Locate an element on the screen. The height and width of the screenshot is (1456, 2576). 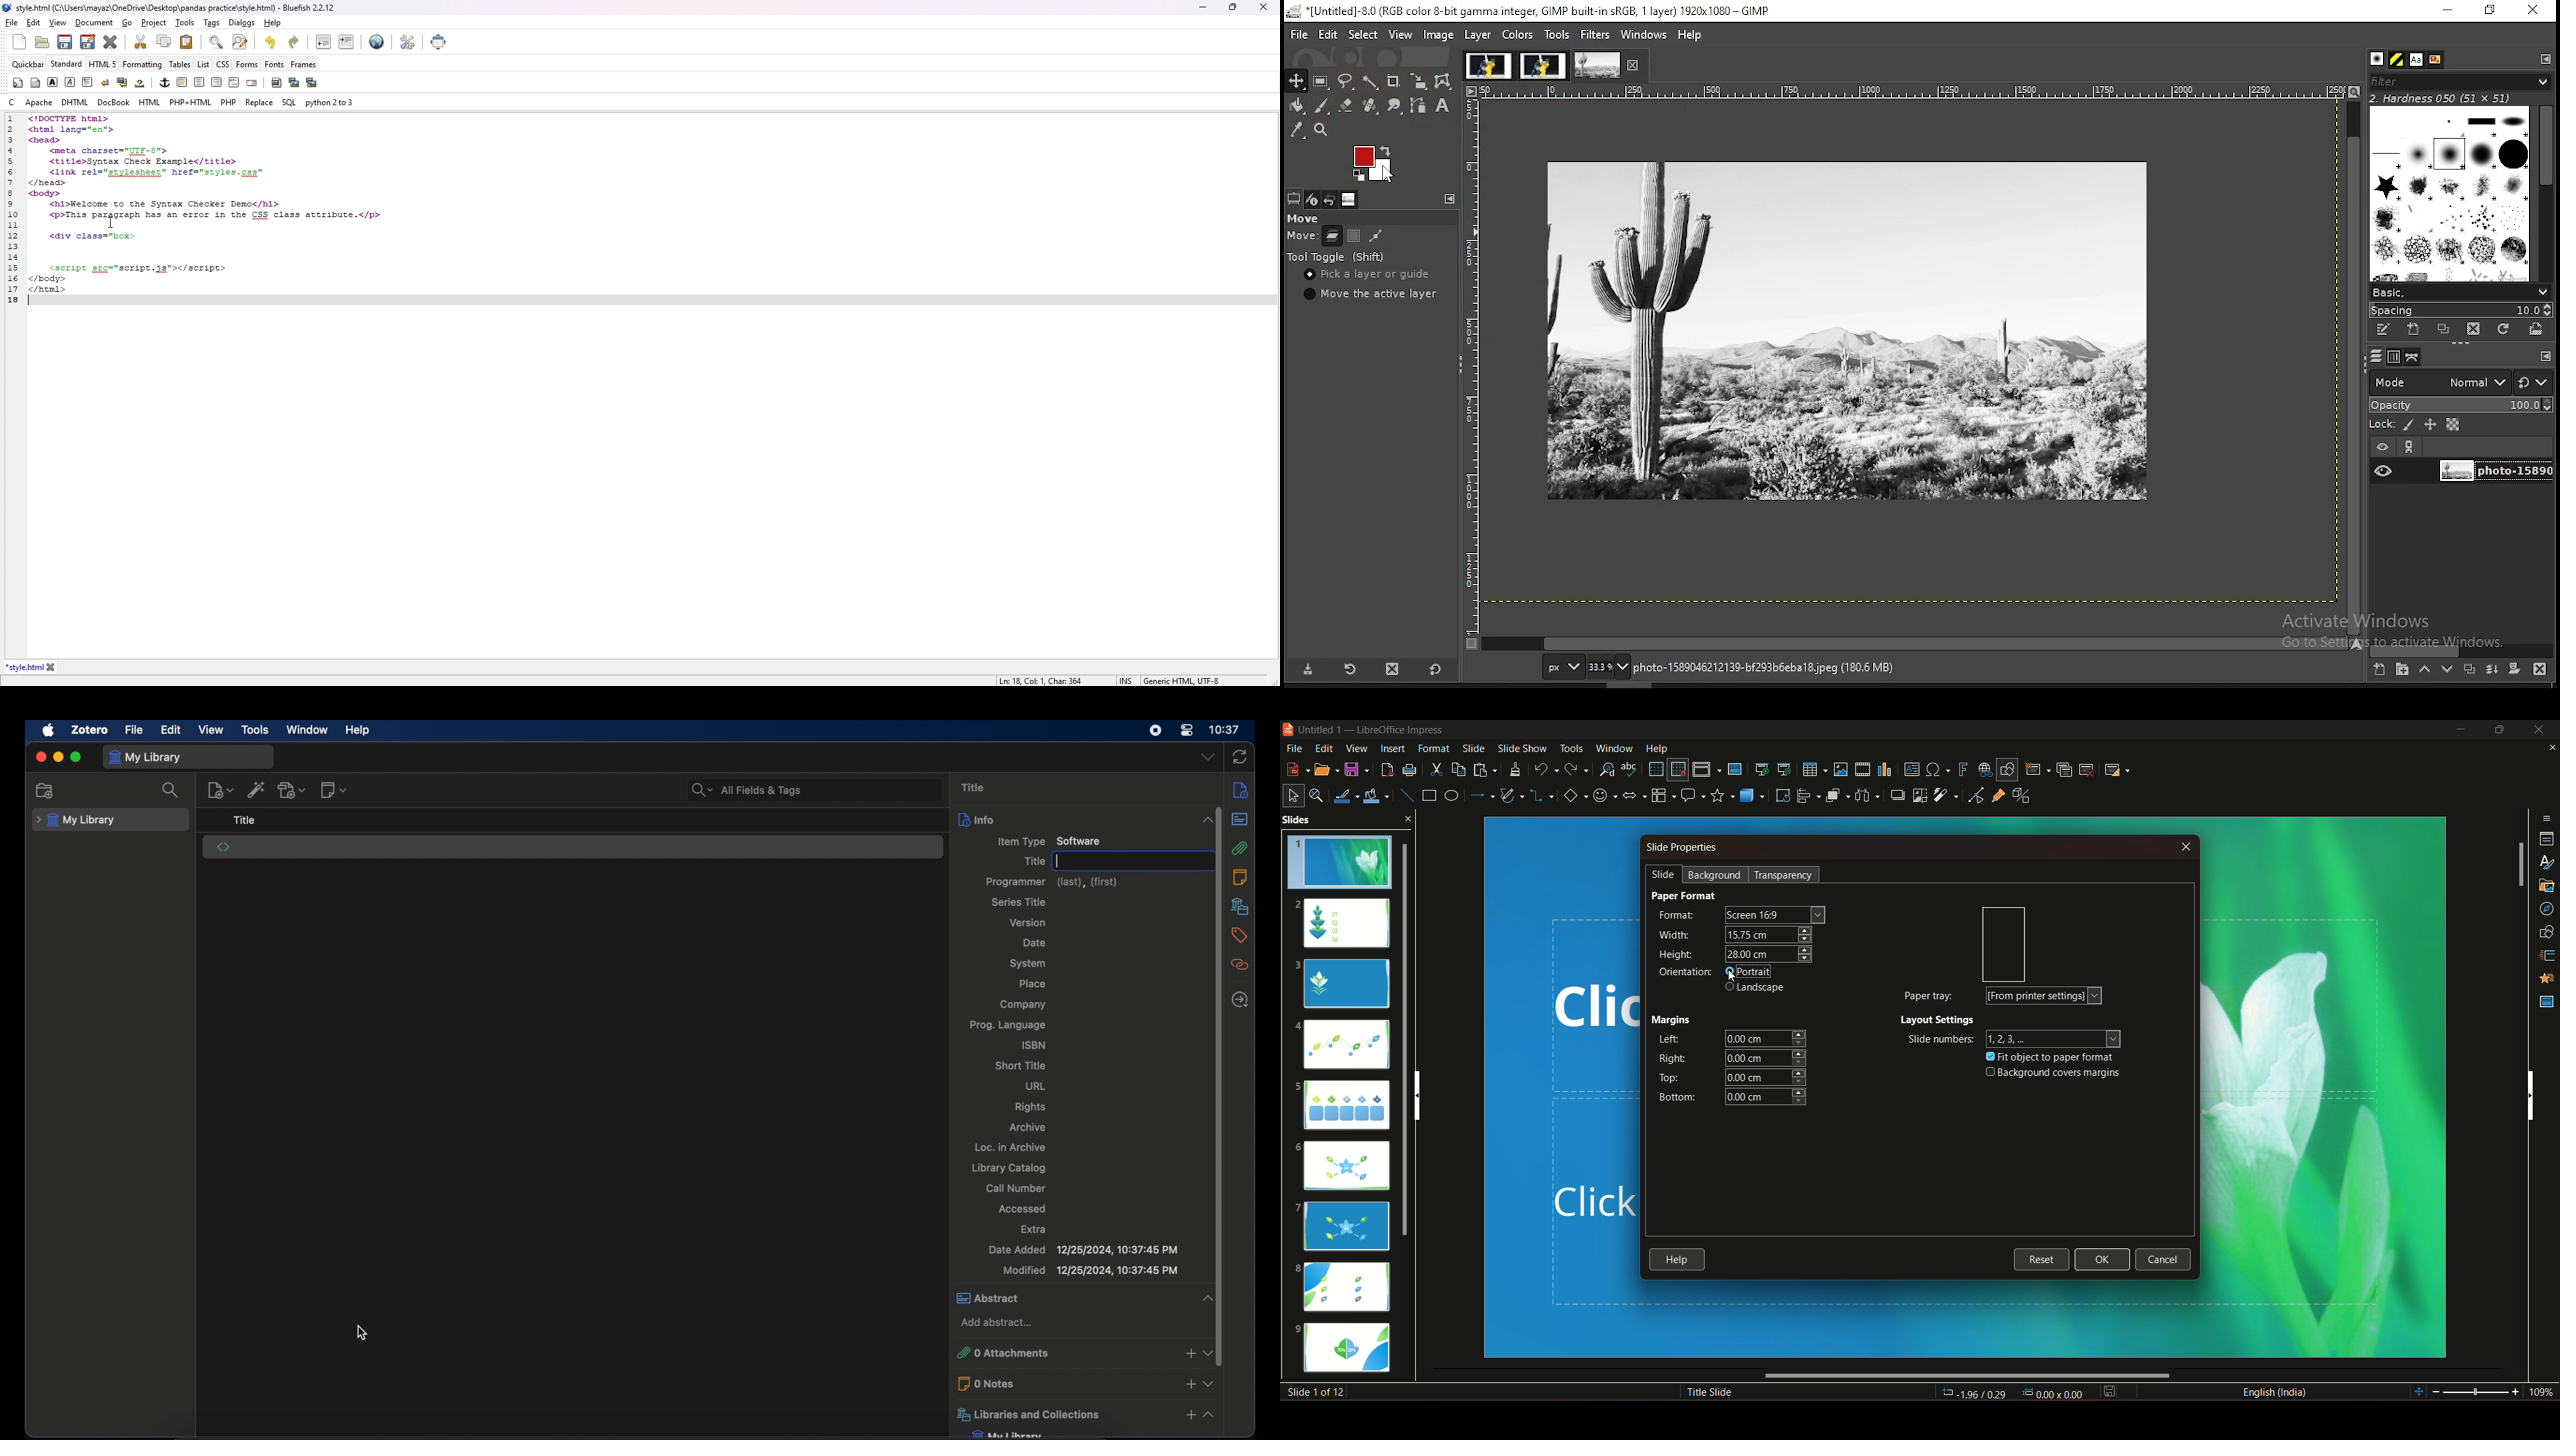
slide numbers is located at coordinates (1938, 1039).